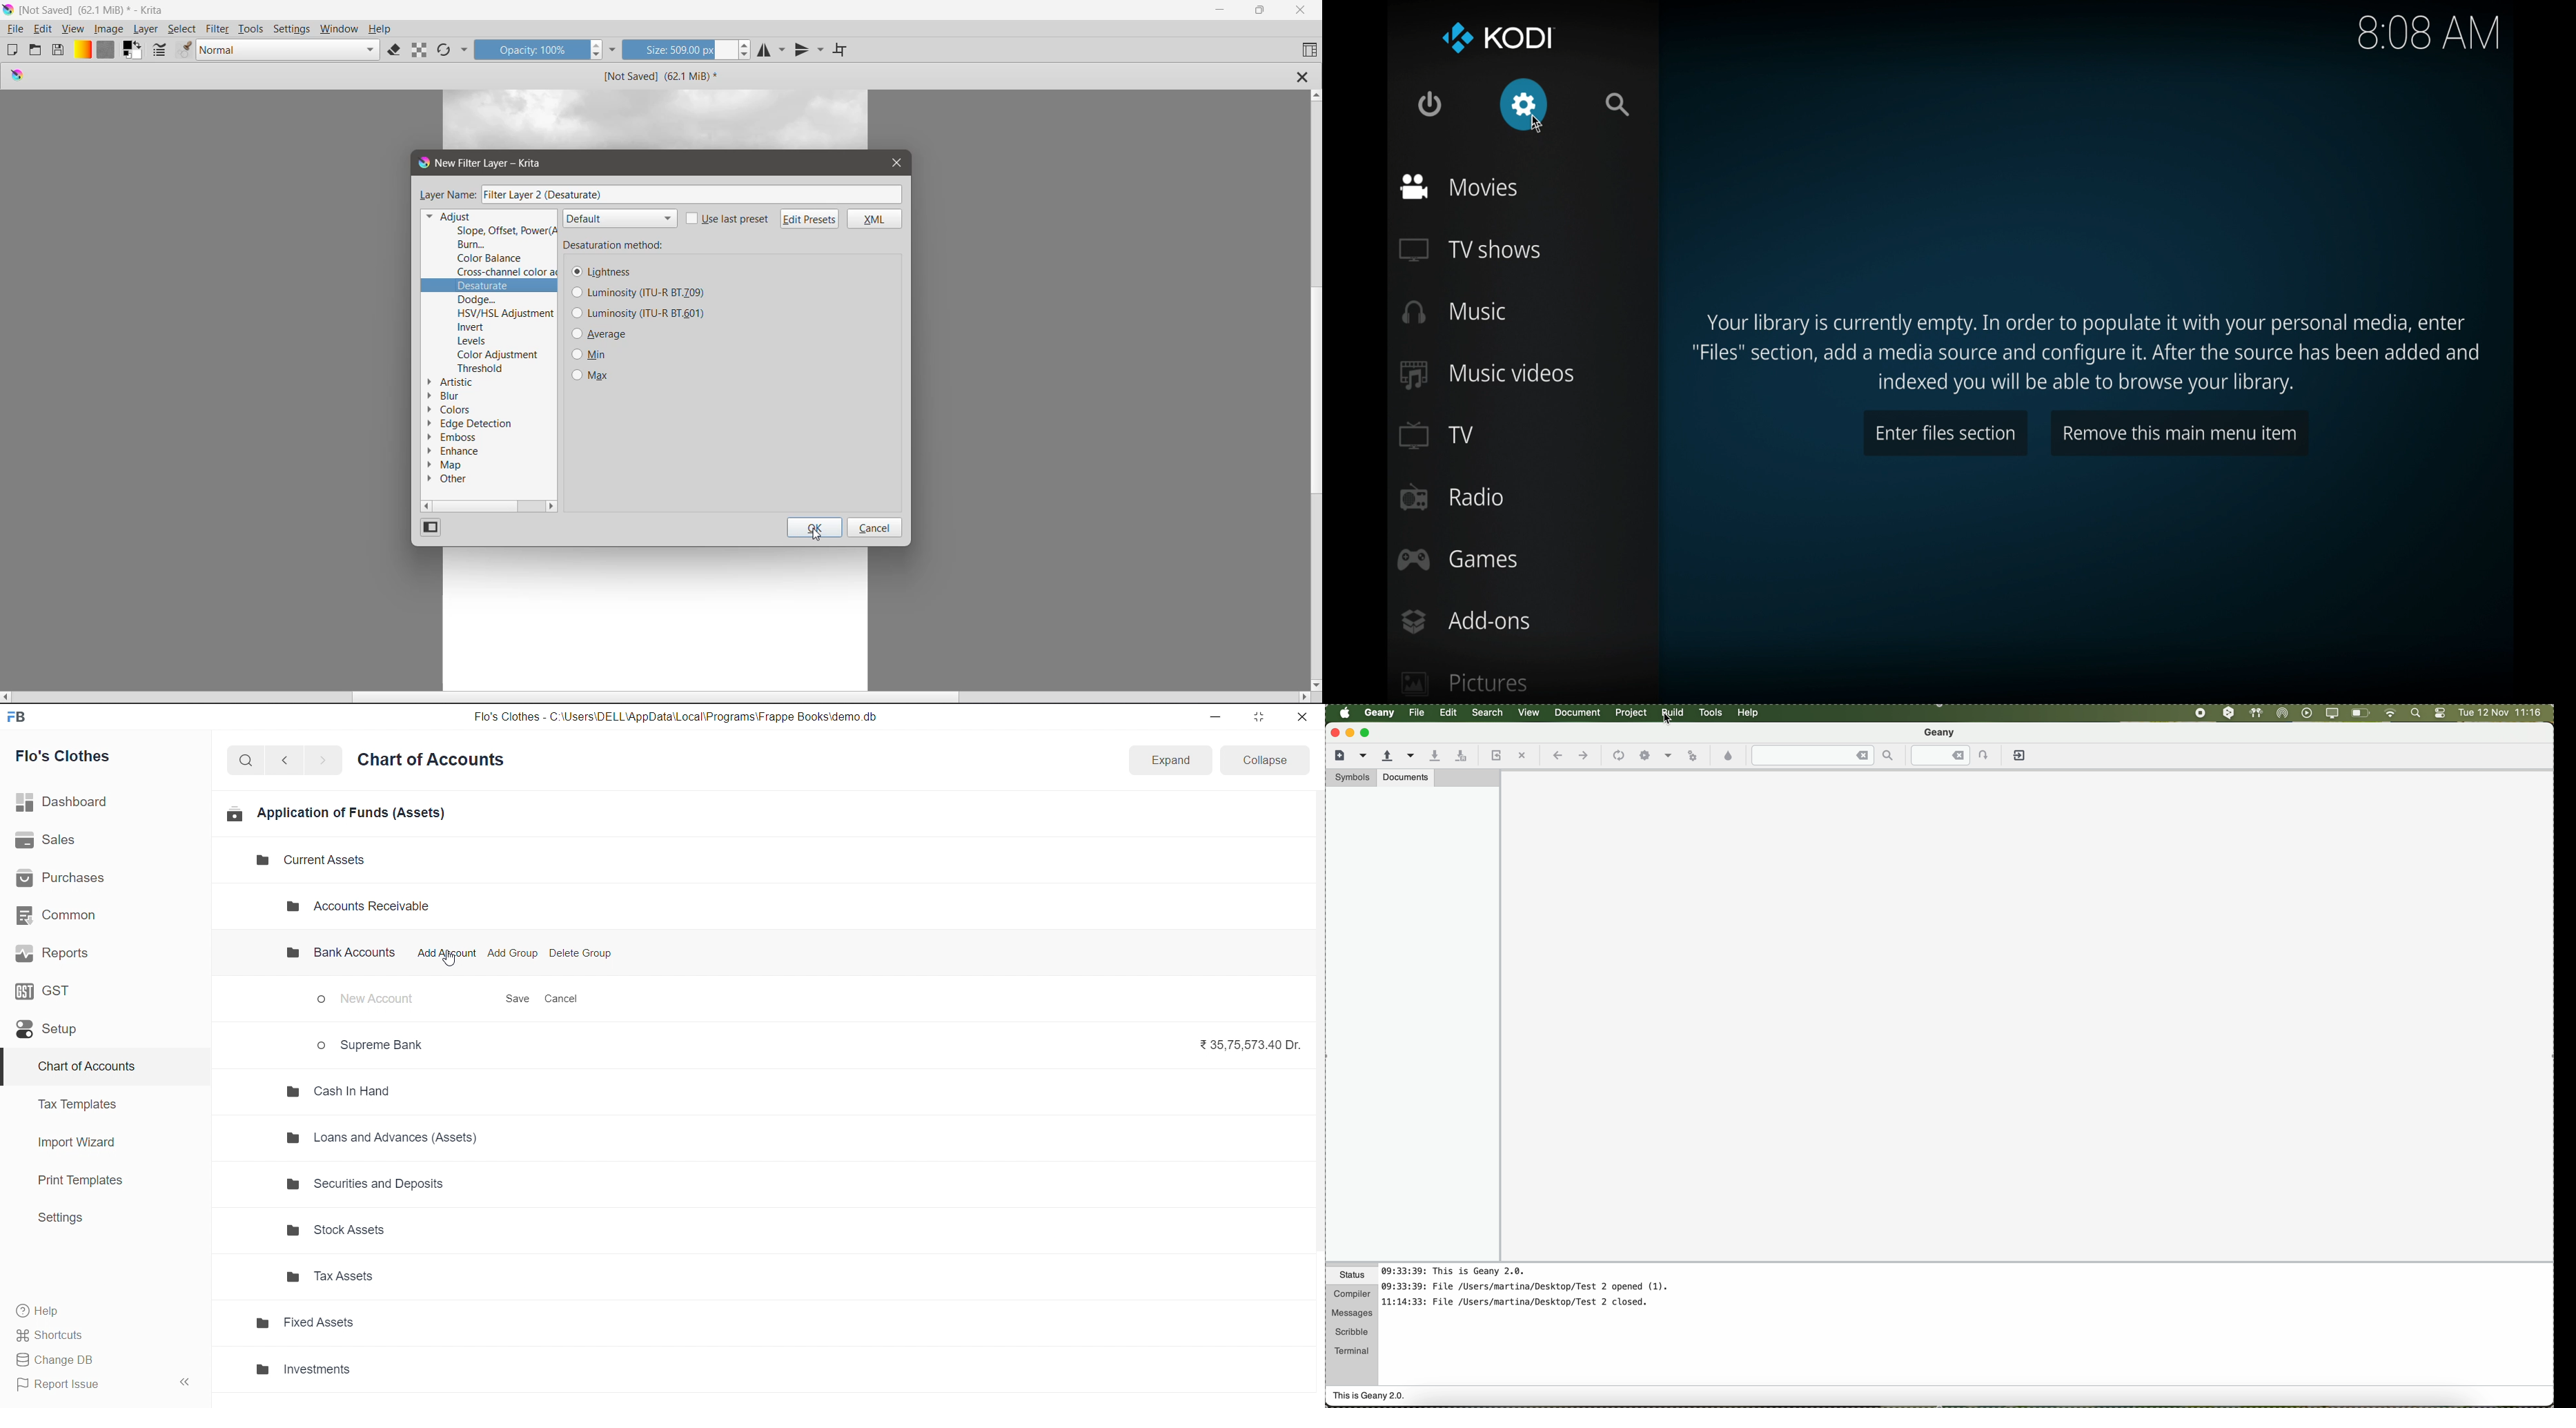  Describe the element at coordinates (372, 1001) in the screenshot. I see `New Account` at that location.